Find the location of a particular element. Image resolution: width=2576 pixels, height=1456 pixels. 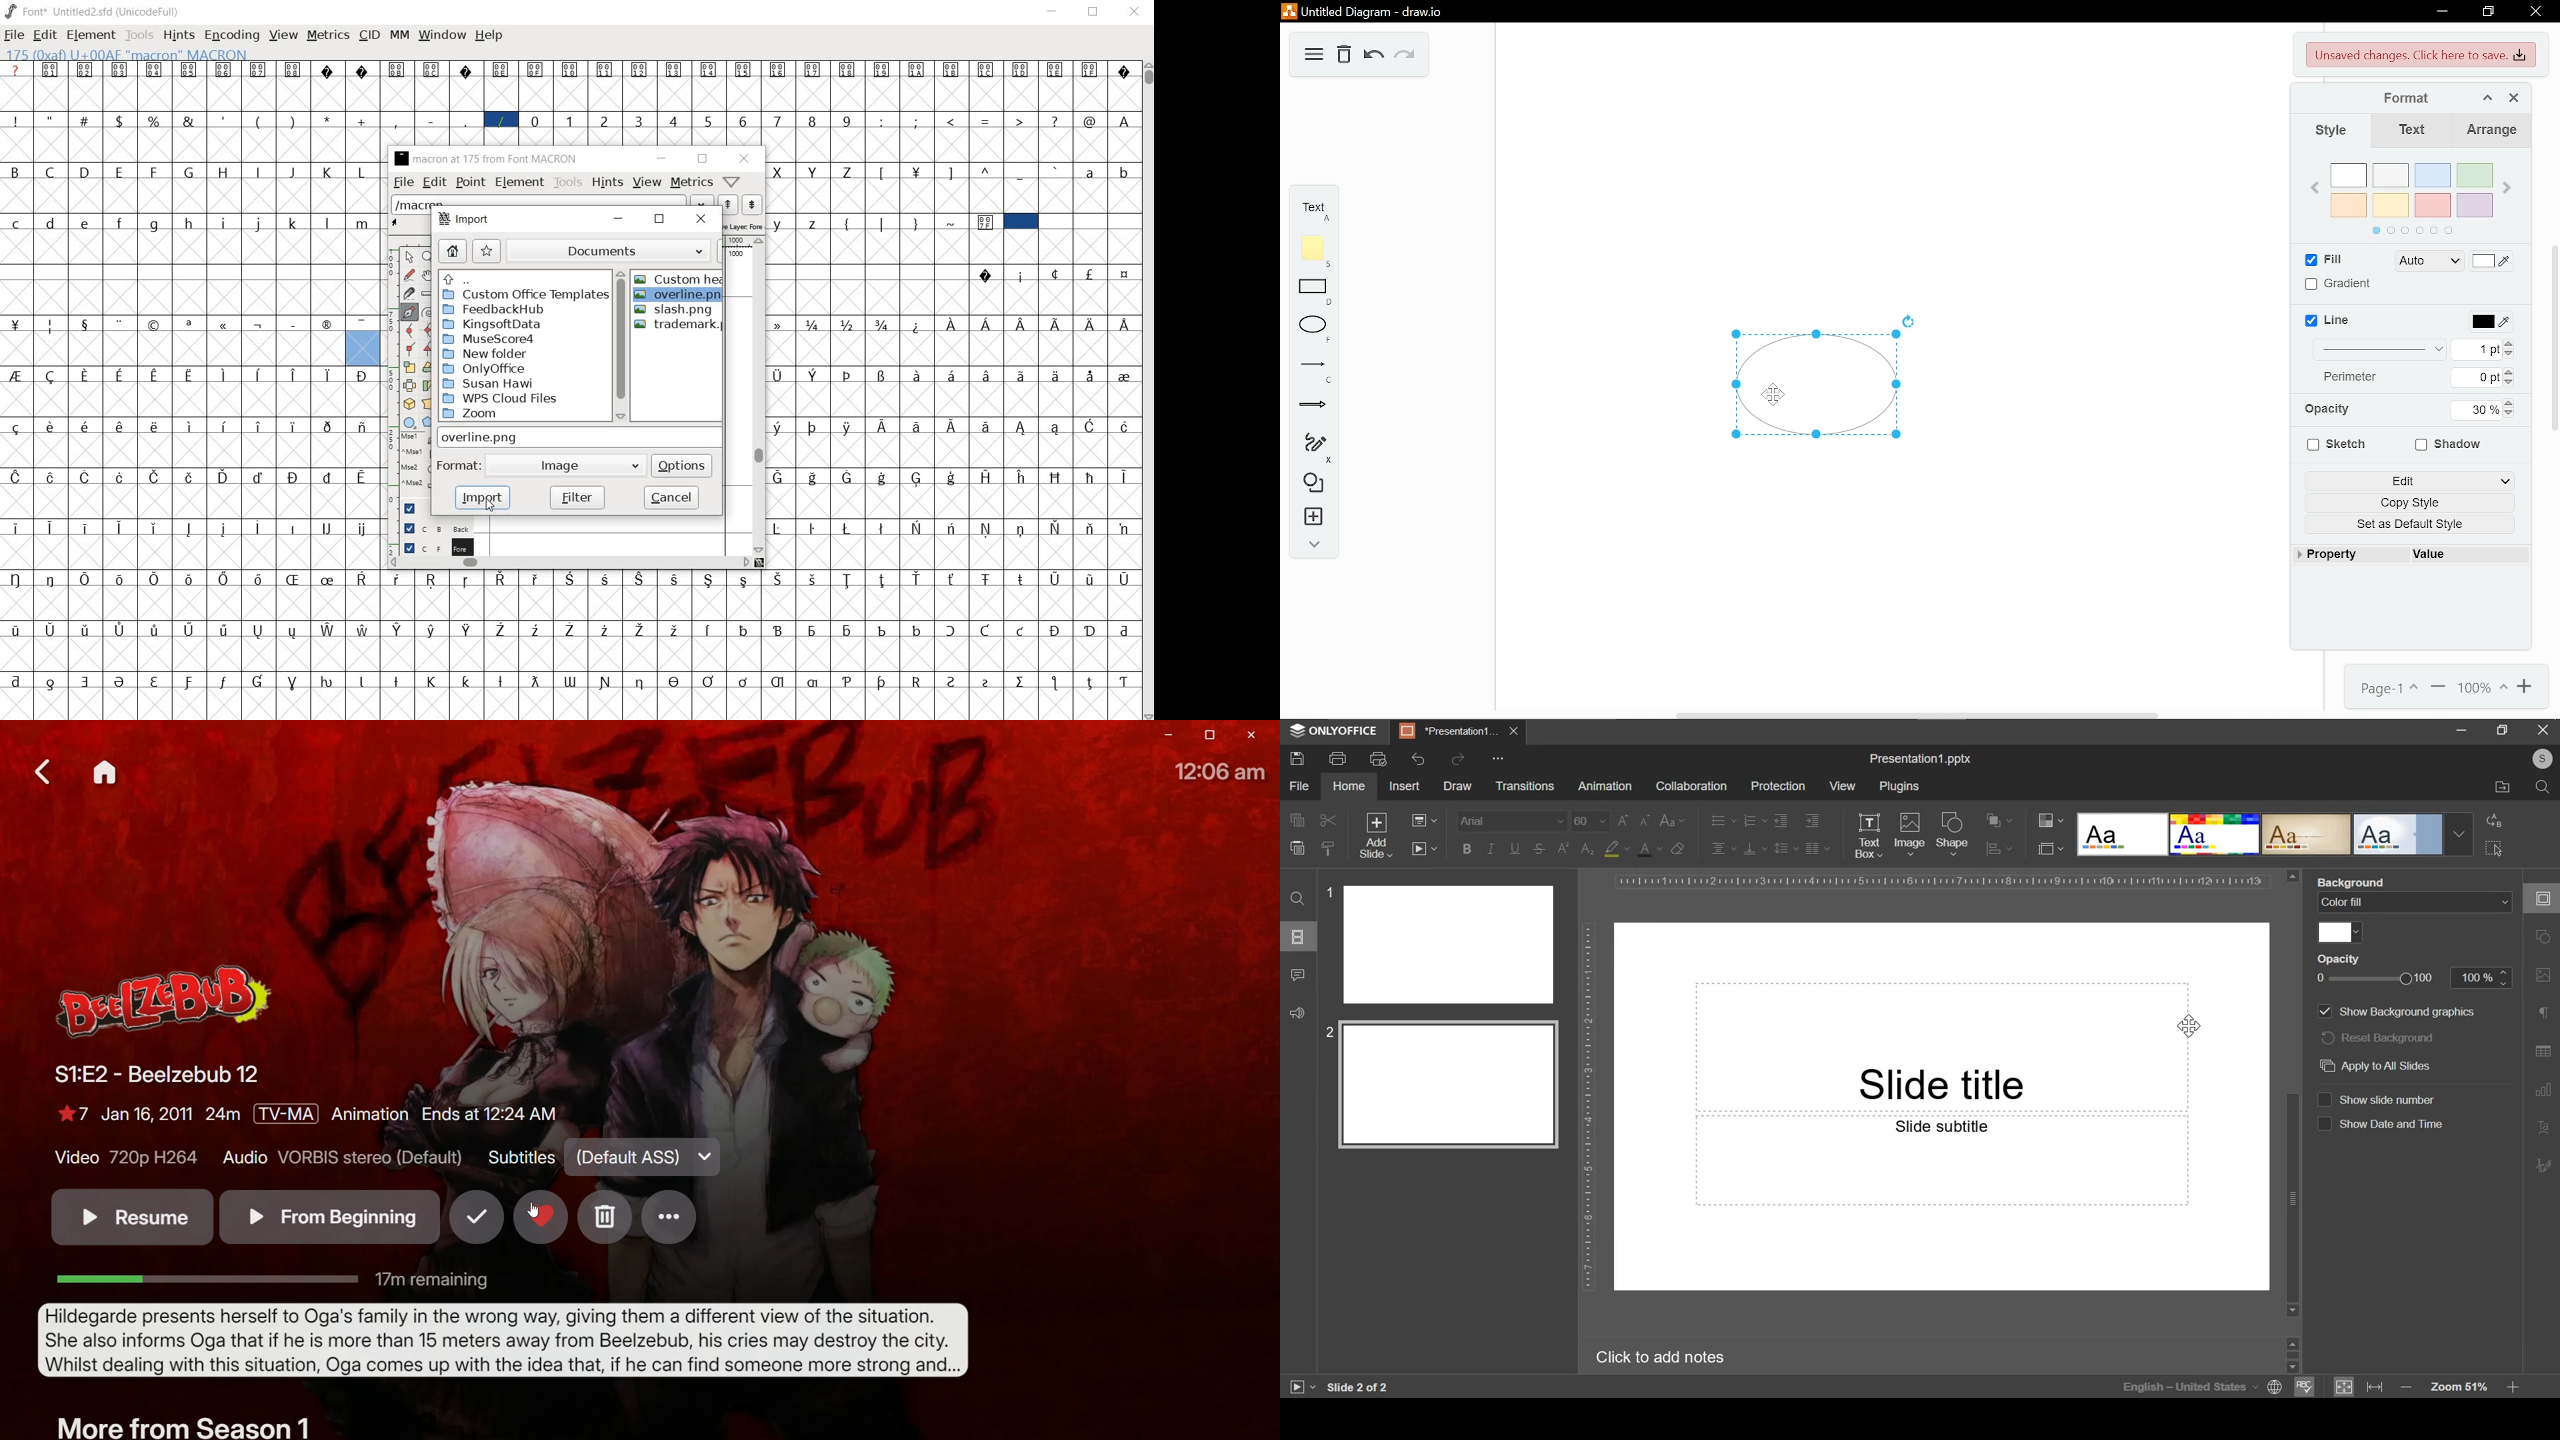

undo is located at coordinates (1419, 759).